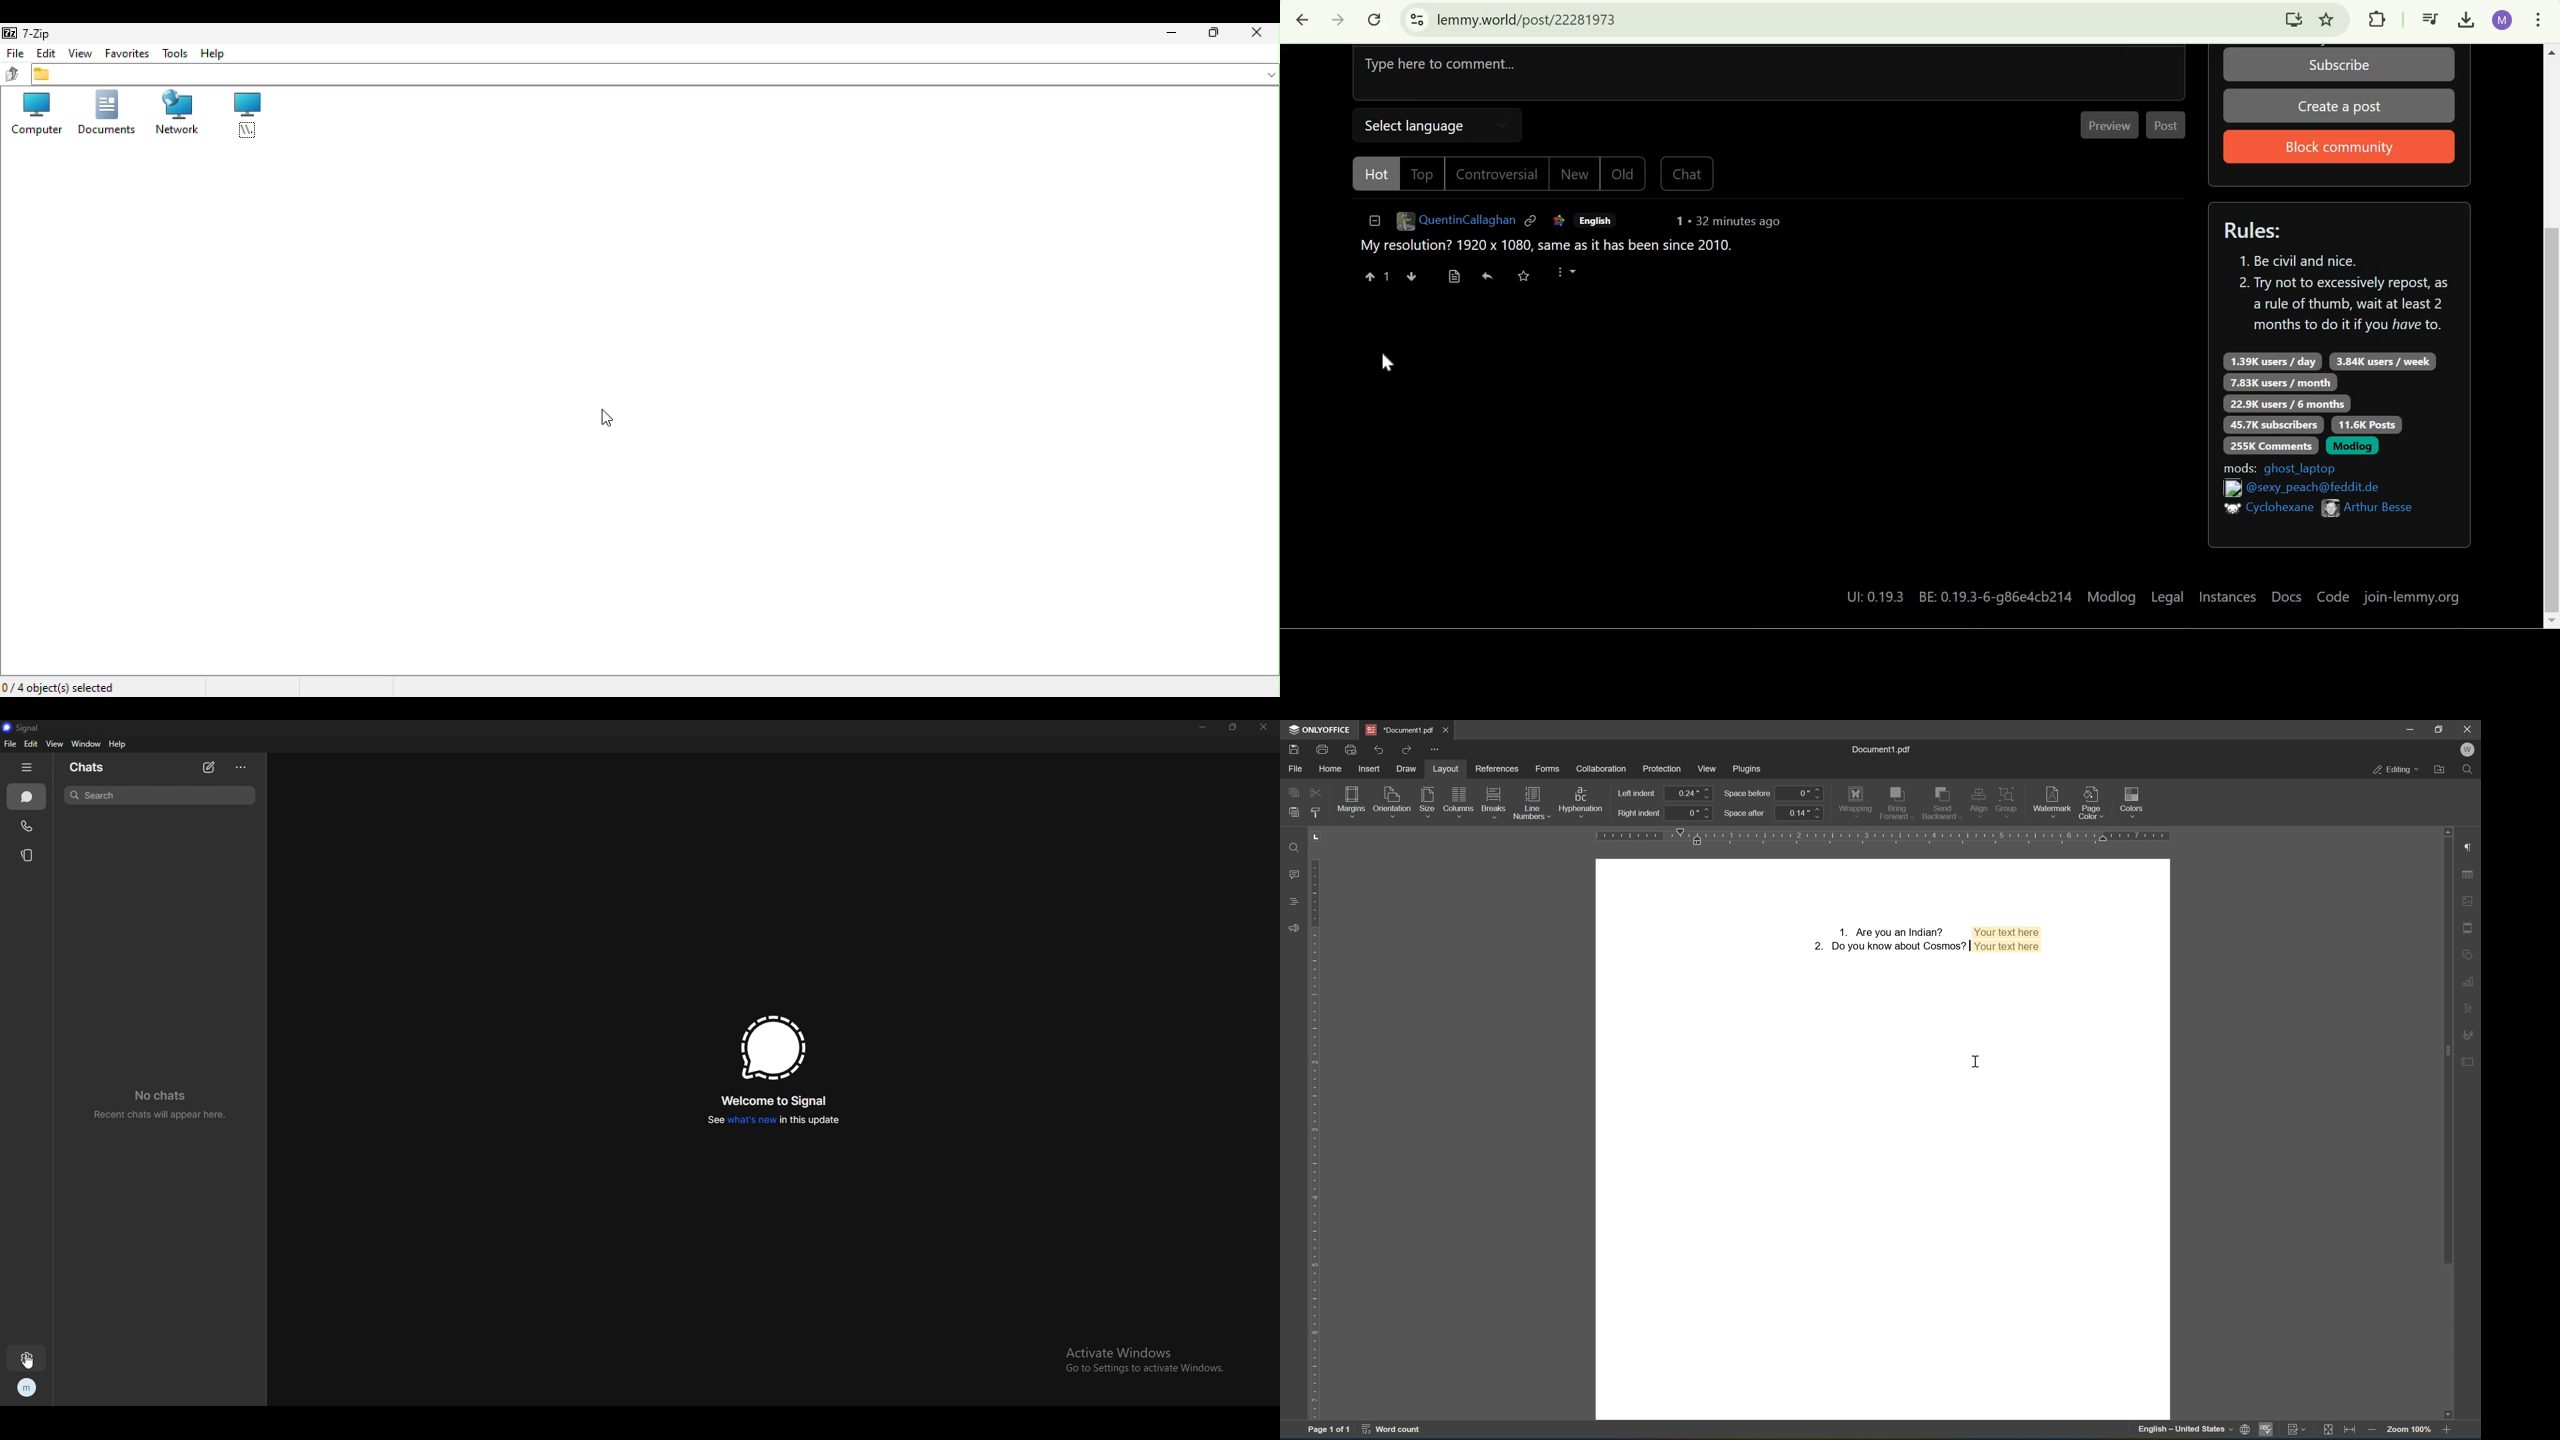  What do you see at coordinates (770, 1048) in the screenshot?
I see `signal logo` at bounding box center [770, 1048].